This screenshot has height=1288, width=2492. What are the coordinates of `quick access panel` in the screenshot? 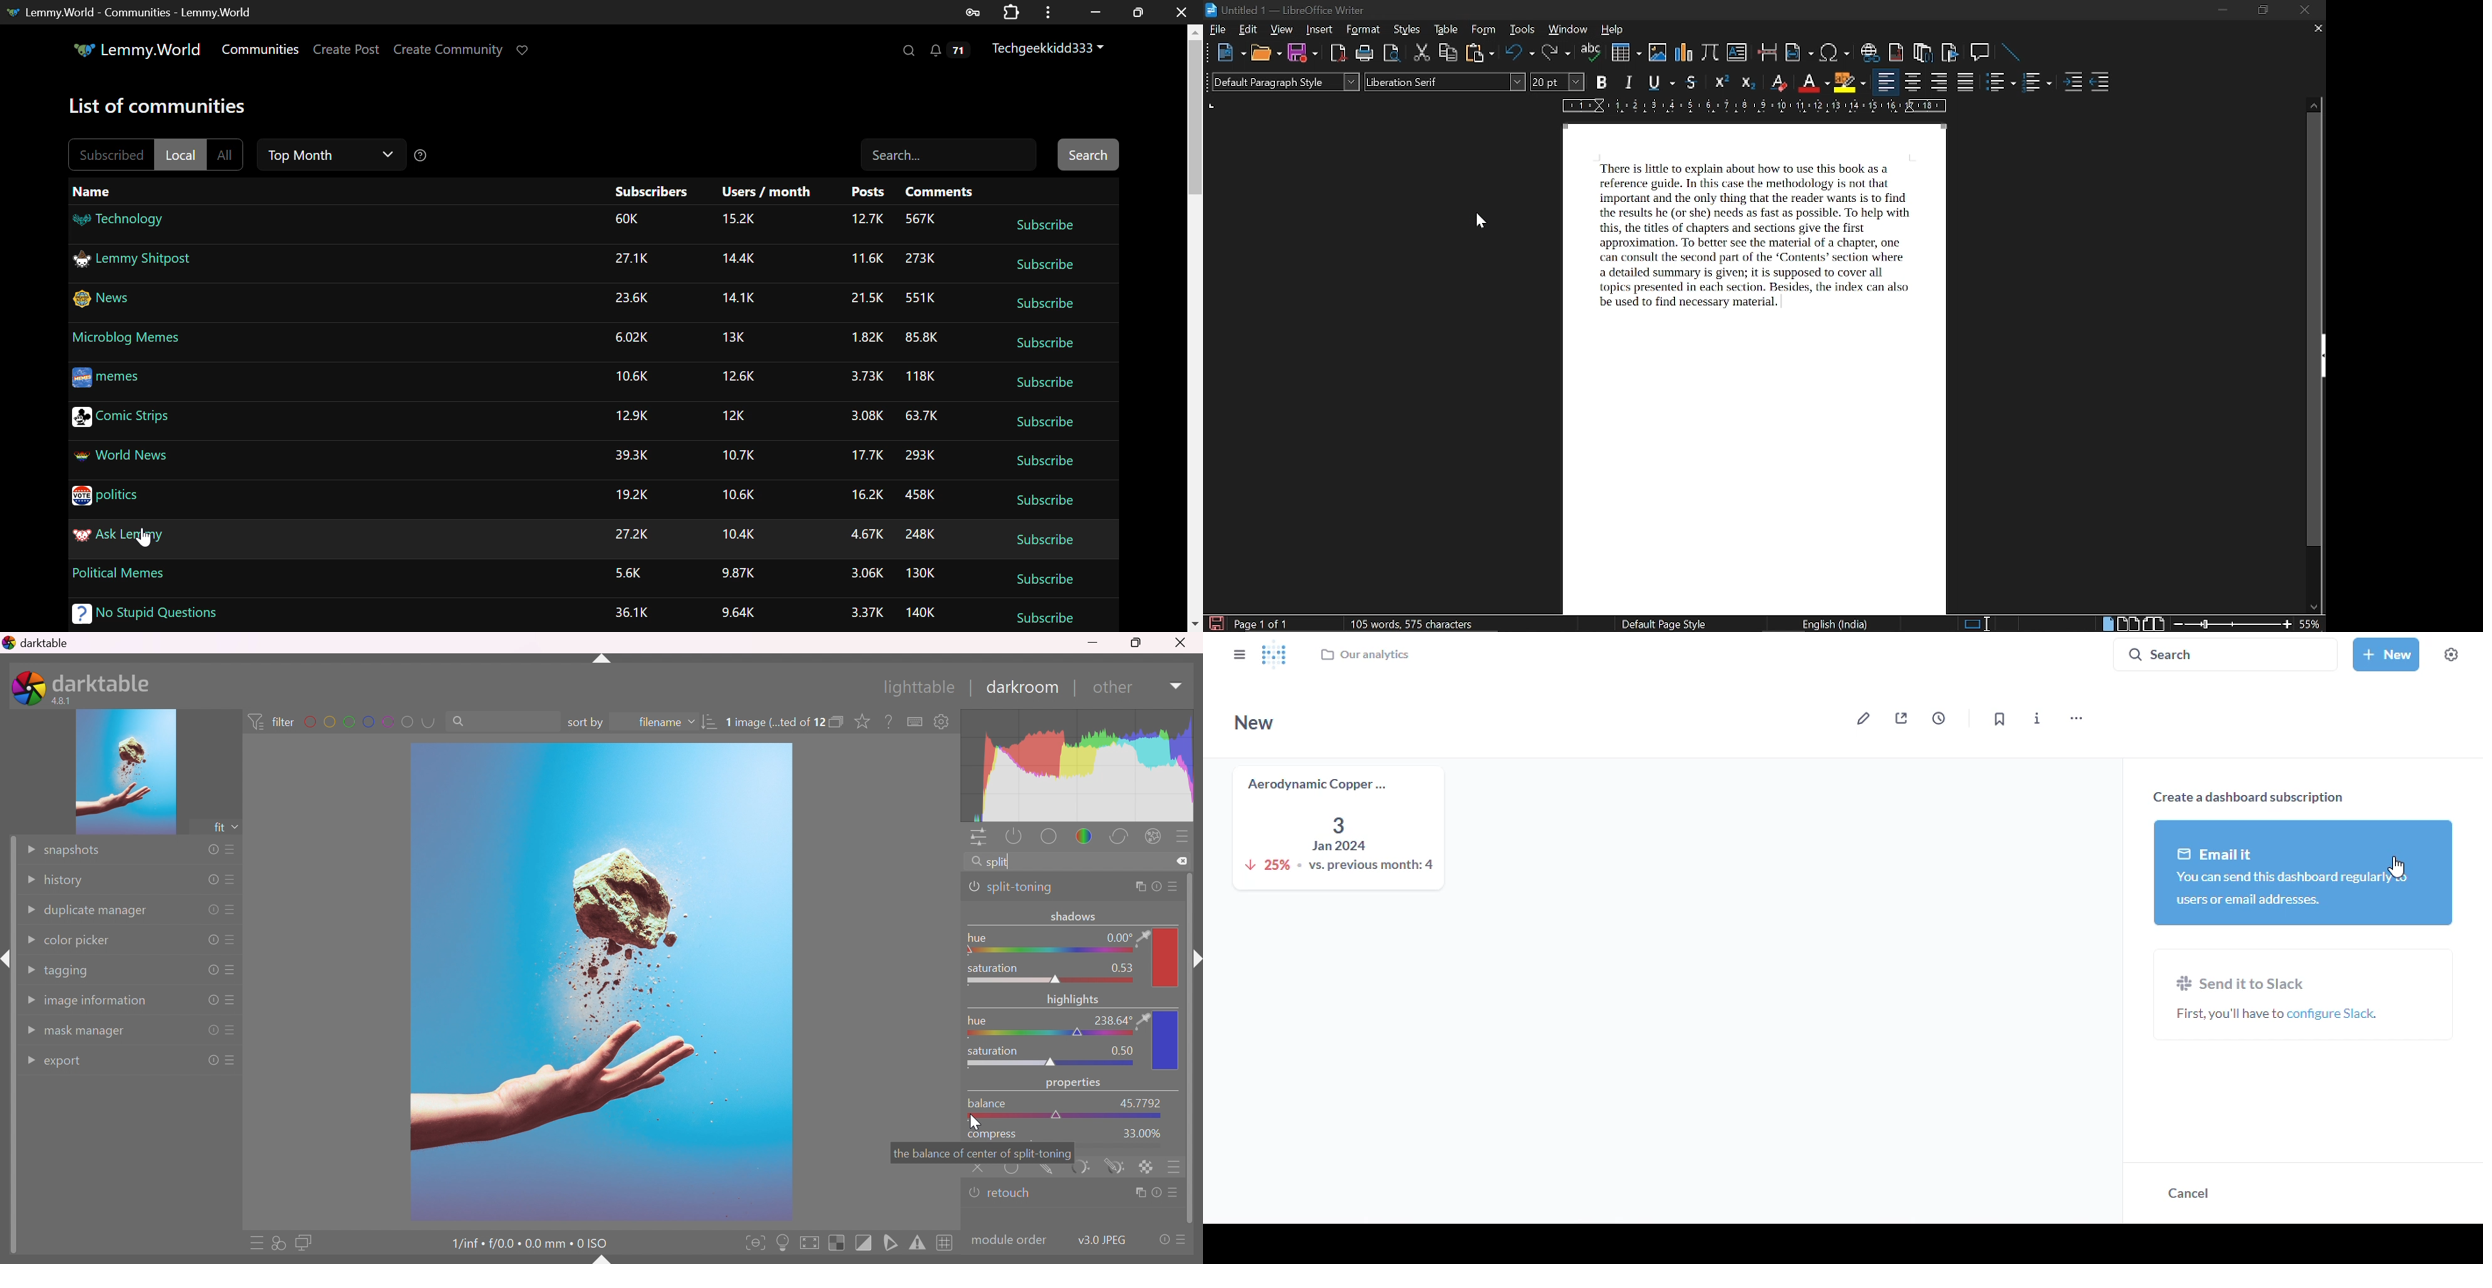 It's located at (979, 836).